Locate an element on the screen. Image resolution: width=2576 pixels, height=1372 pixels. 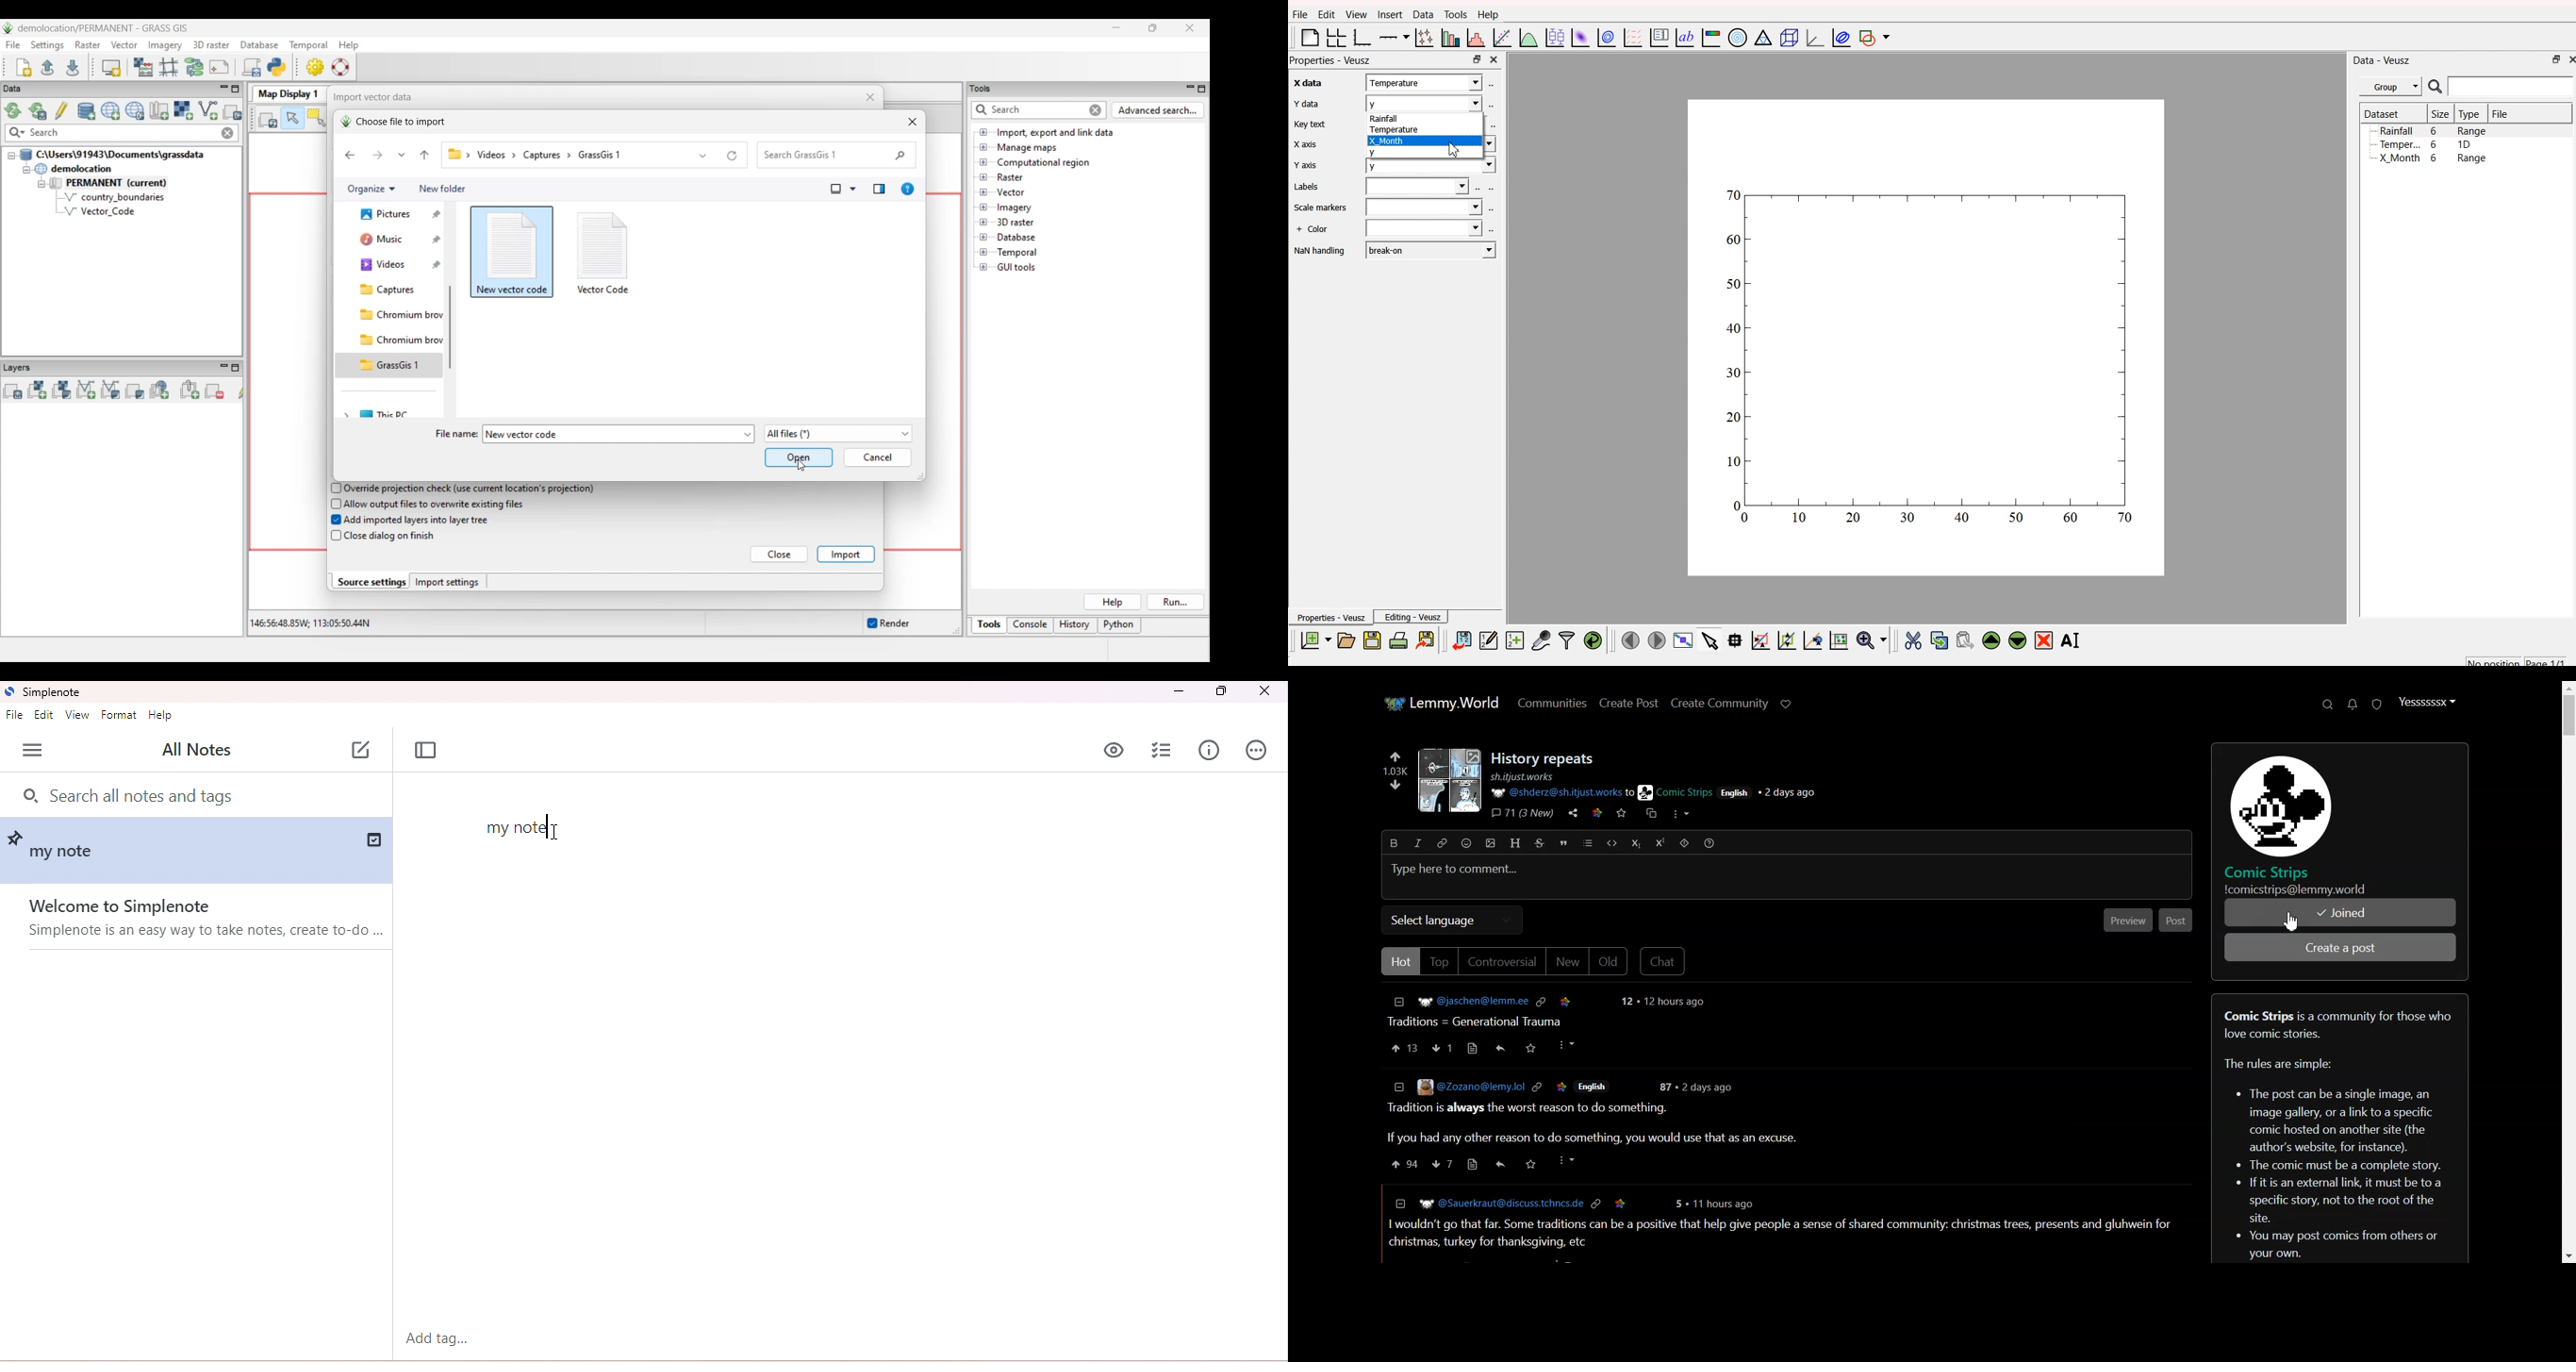
polar graph is located at coordinates (1739, 36).